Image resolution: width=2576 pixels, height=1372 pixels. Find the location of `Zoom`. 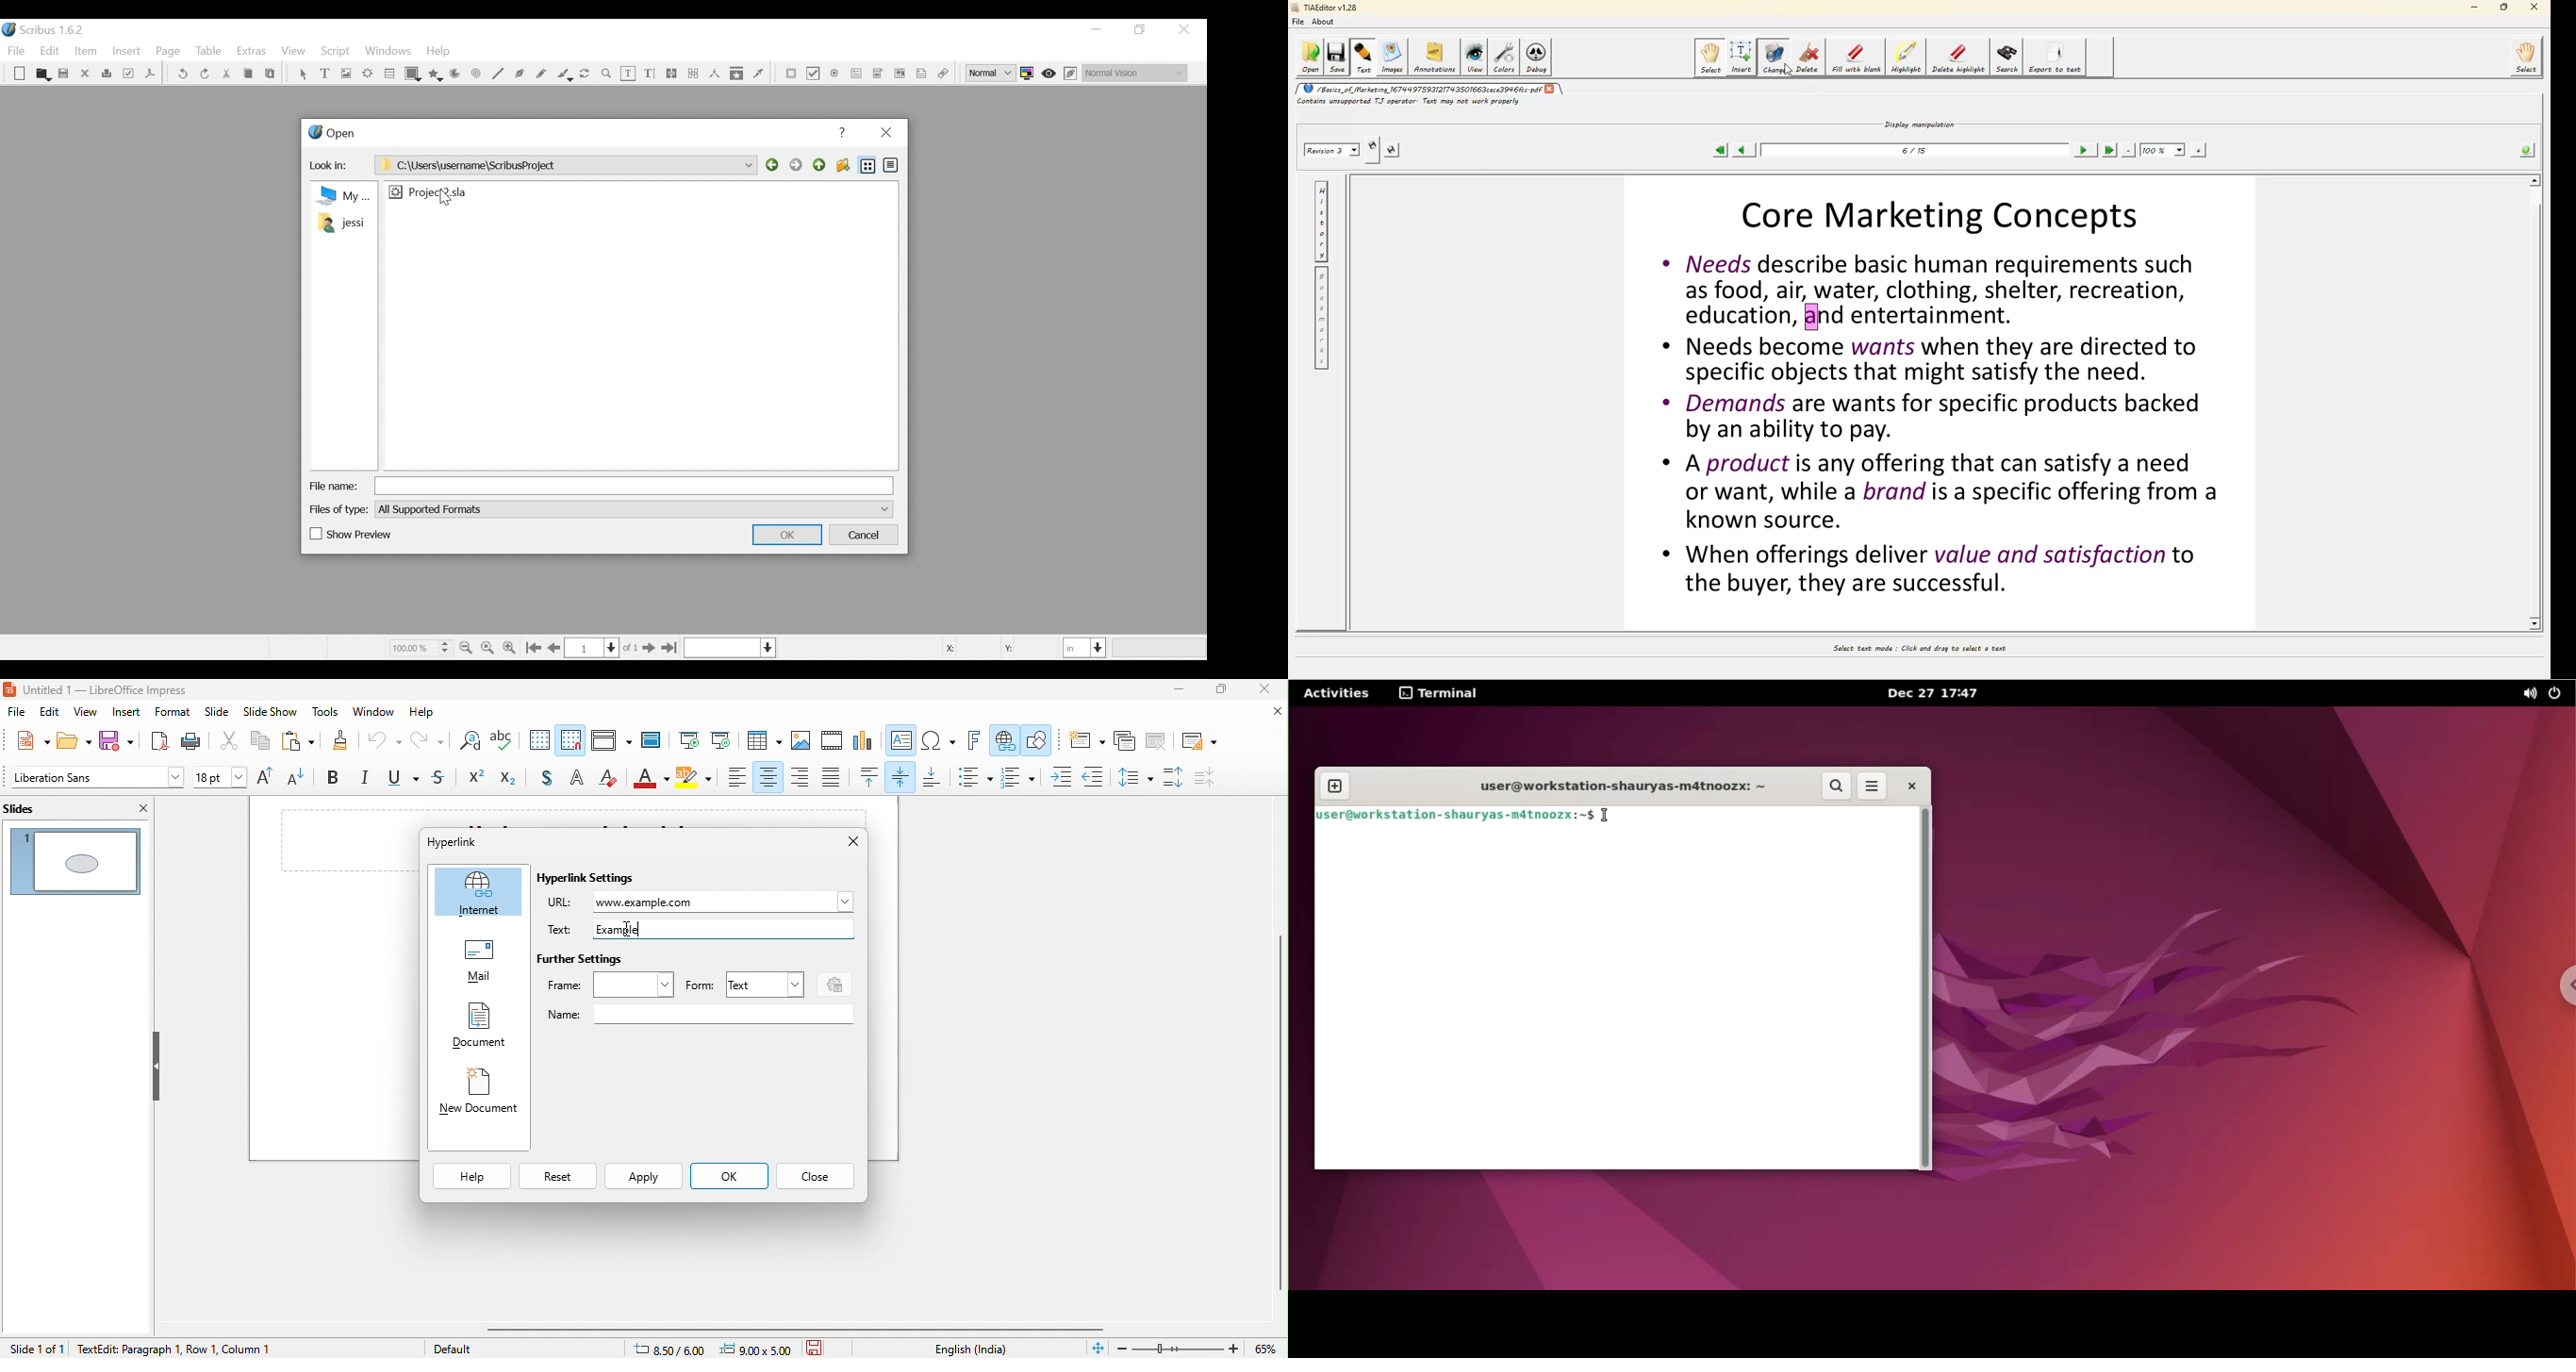

Zoom is located at coordinates (607, 74).